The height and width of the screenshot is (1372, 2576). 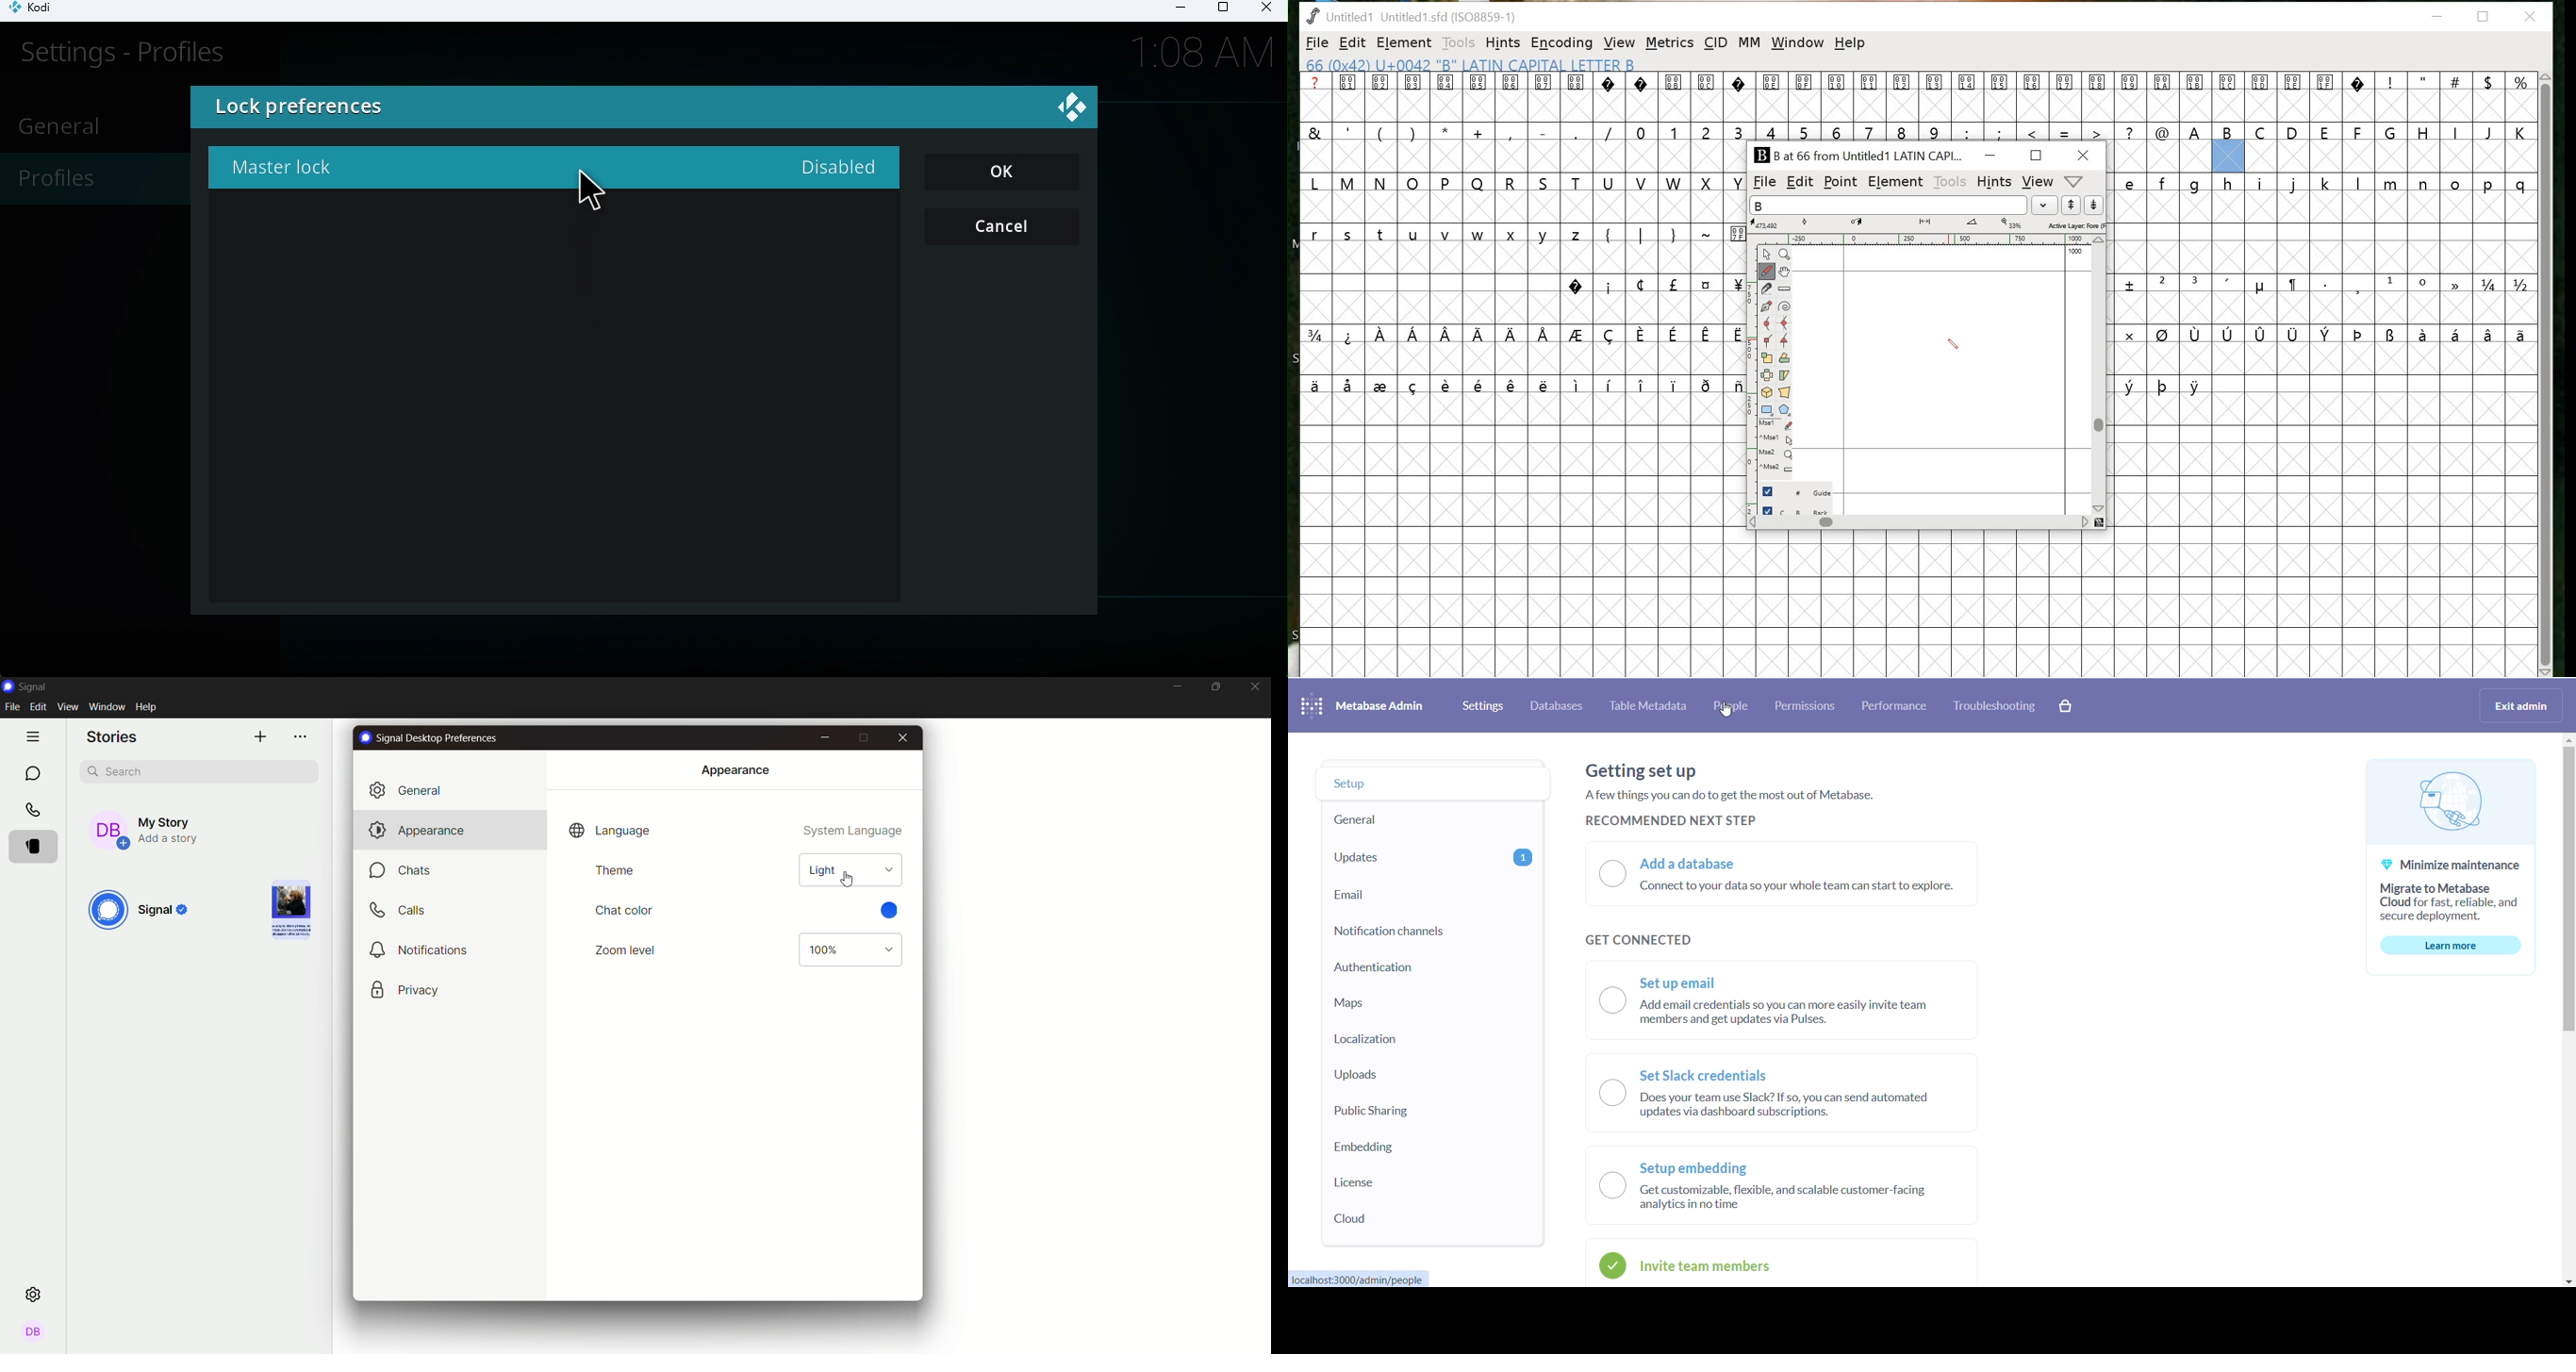 What do you see at coordinates (1457, 44) in the screenshot?
I see `TOOLS` at bounding box center [1457, 44].